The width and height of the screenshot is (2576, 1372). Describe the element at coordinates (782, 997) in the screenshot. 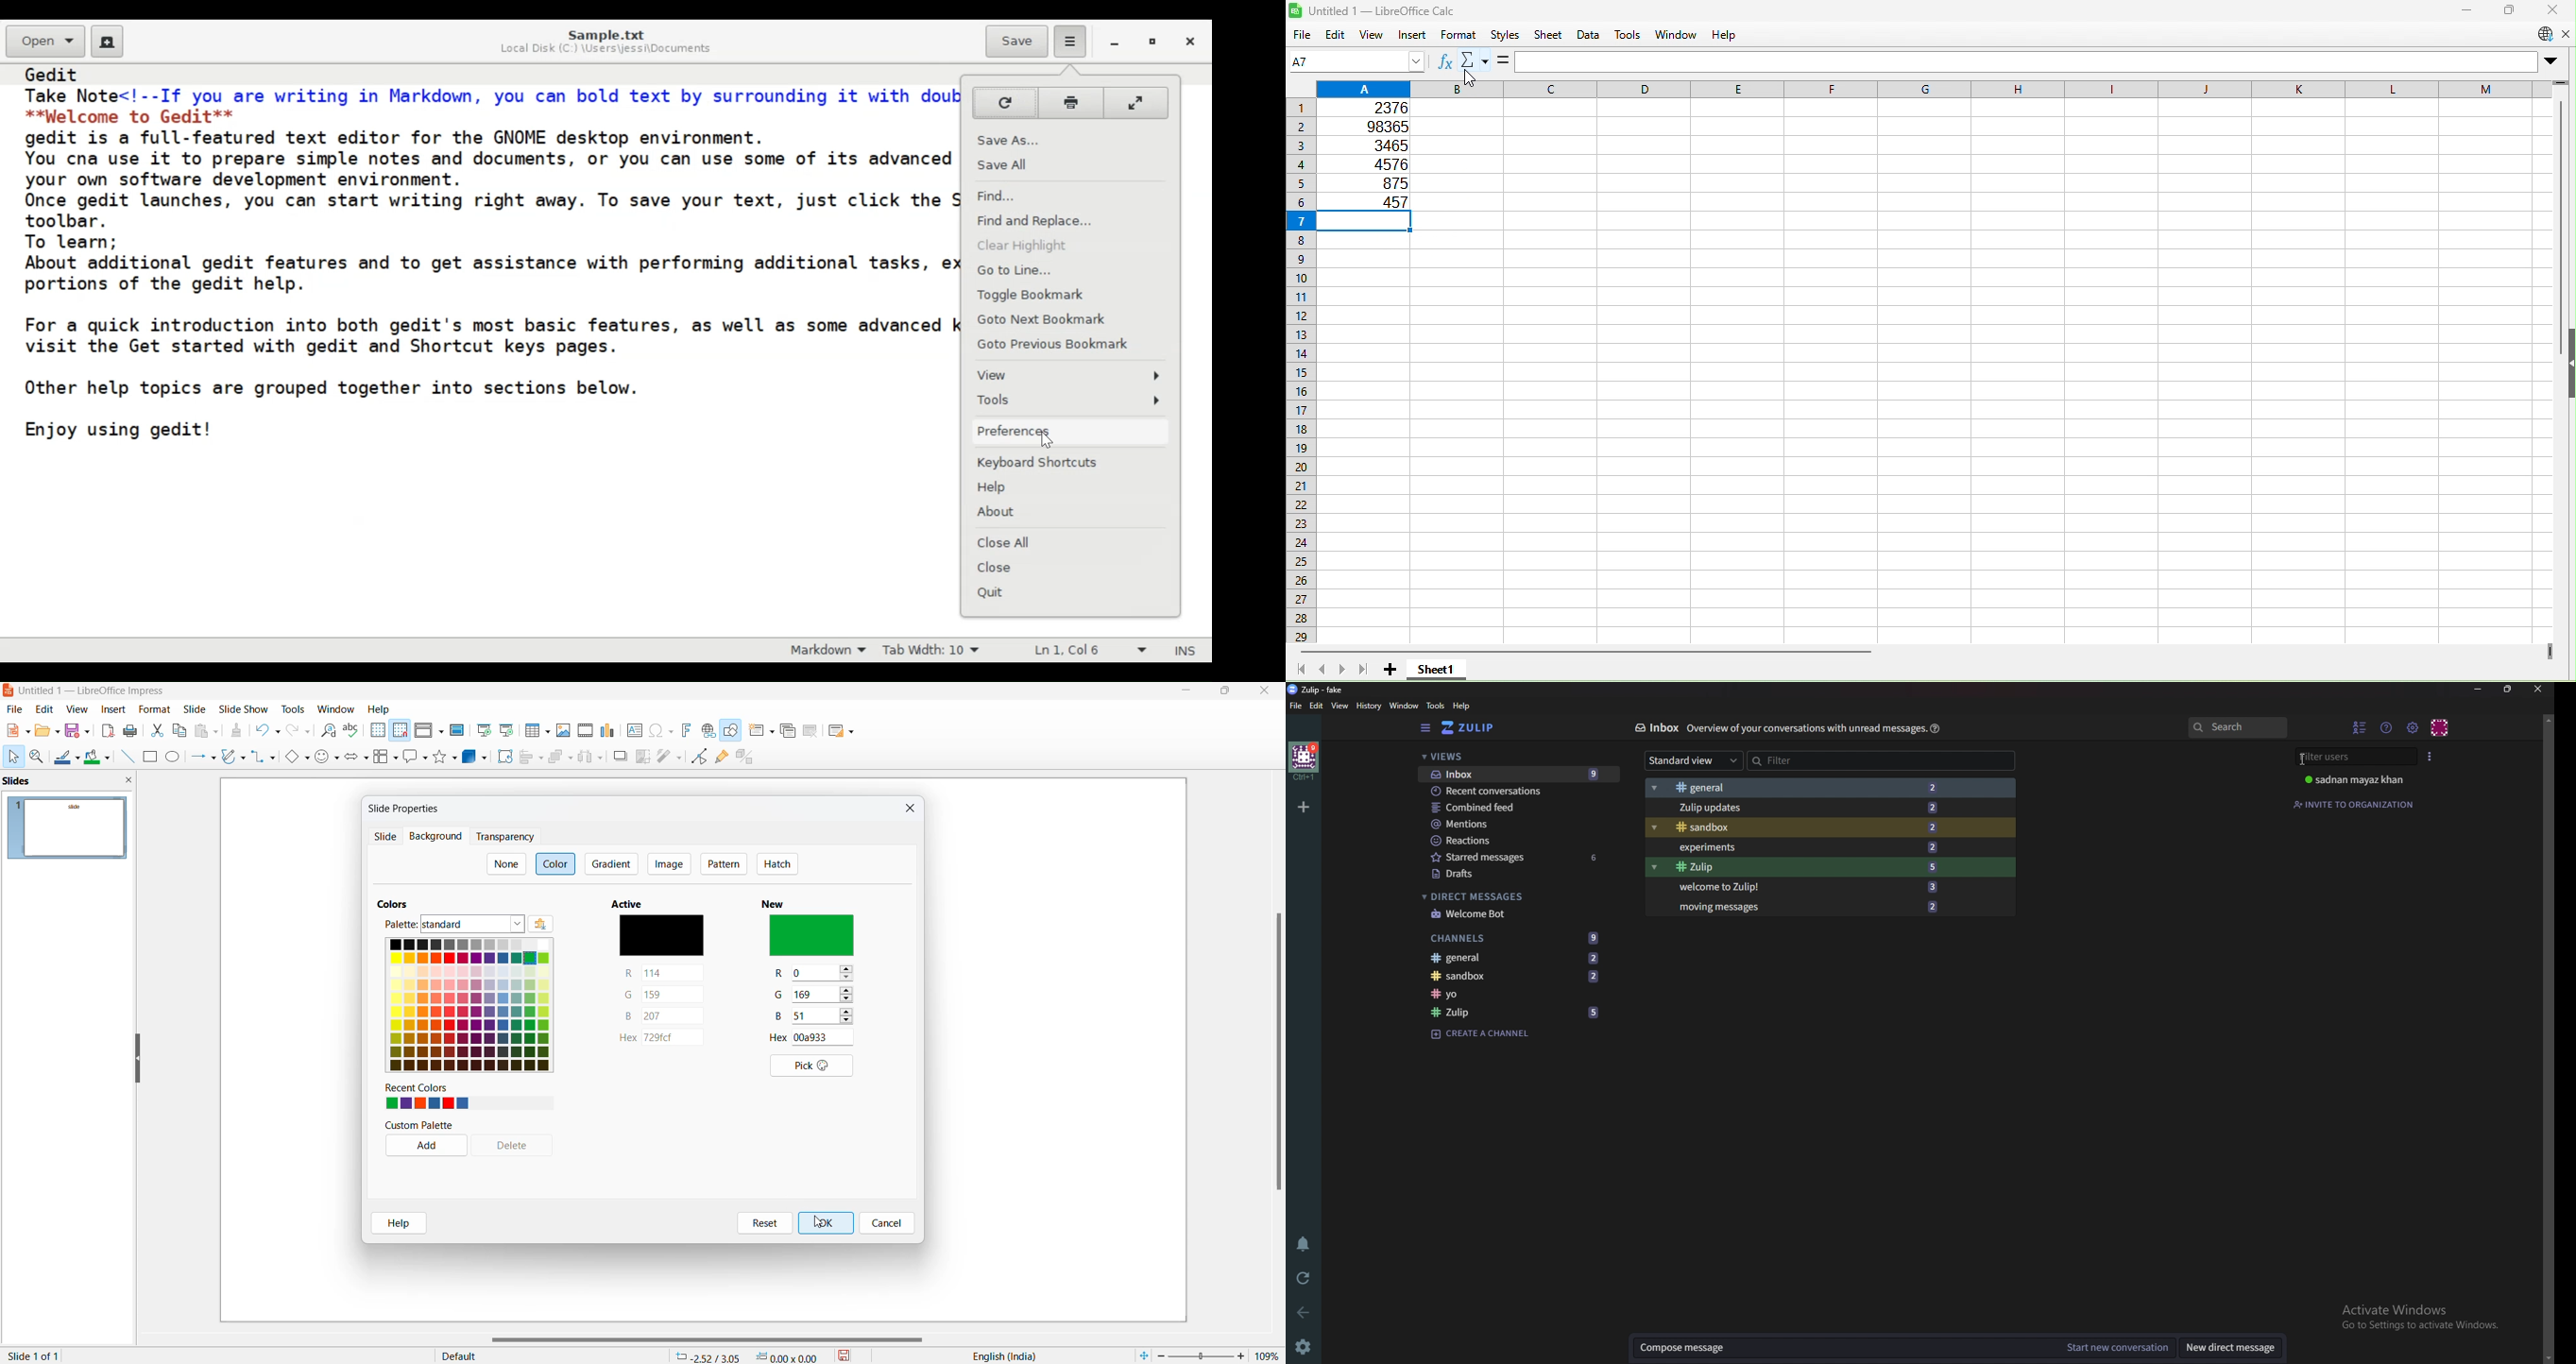

I see `G value` at that location.